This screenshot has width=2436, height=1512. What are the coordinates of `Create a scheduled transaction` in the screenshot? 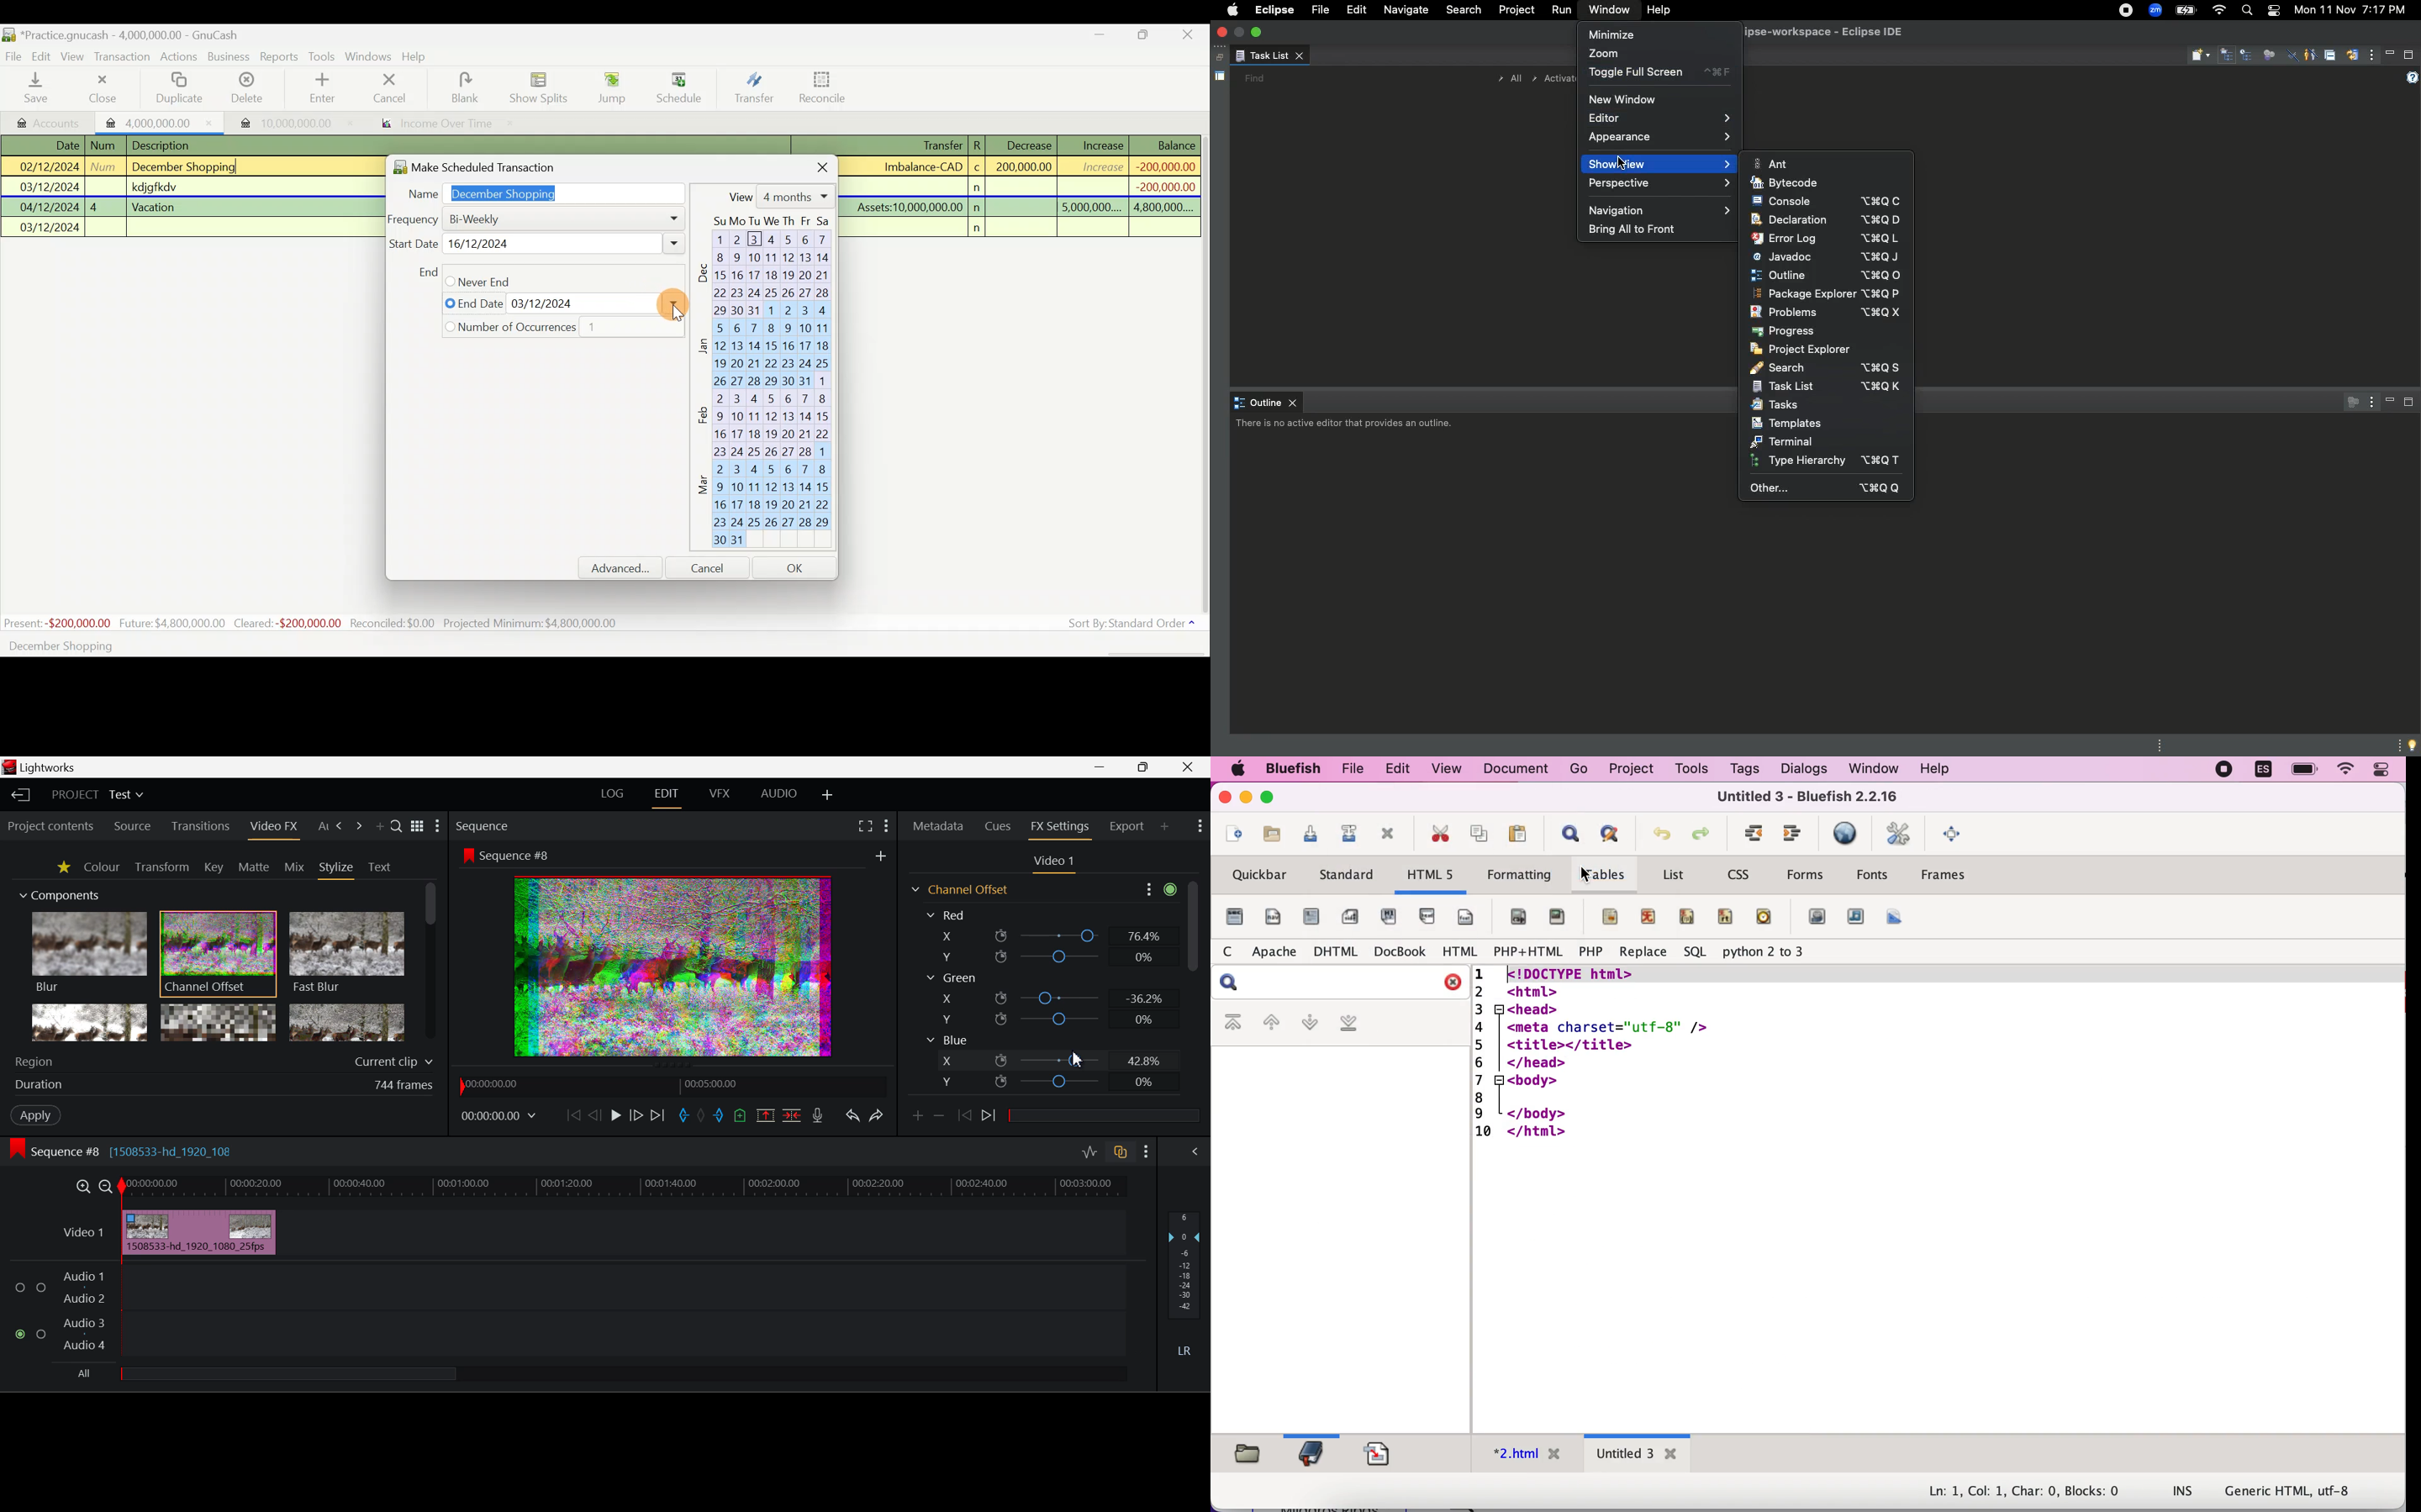 It's located at (383, 645).